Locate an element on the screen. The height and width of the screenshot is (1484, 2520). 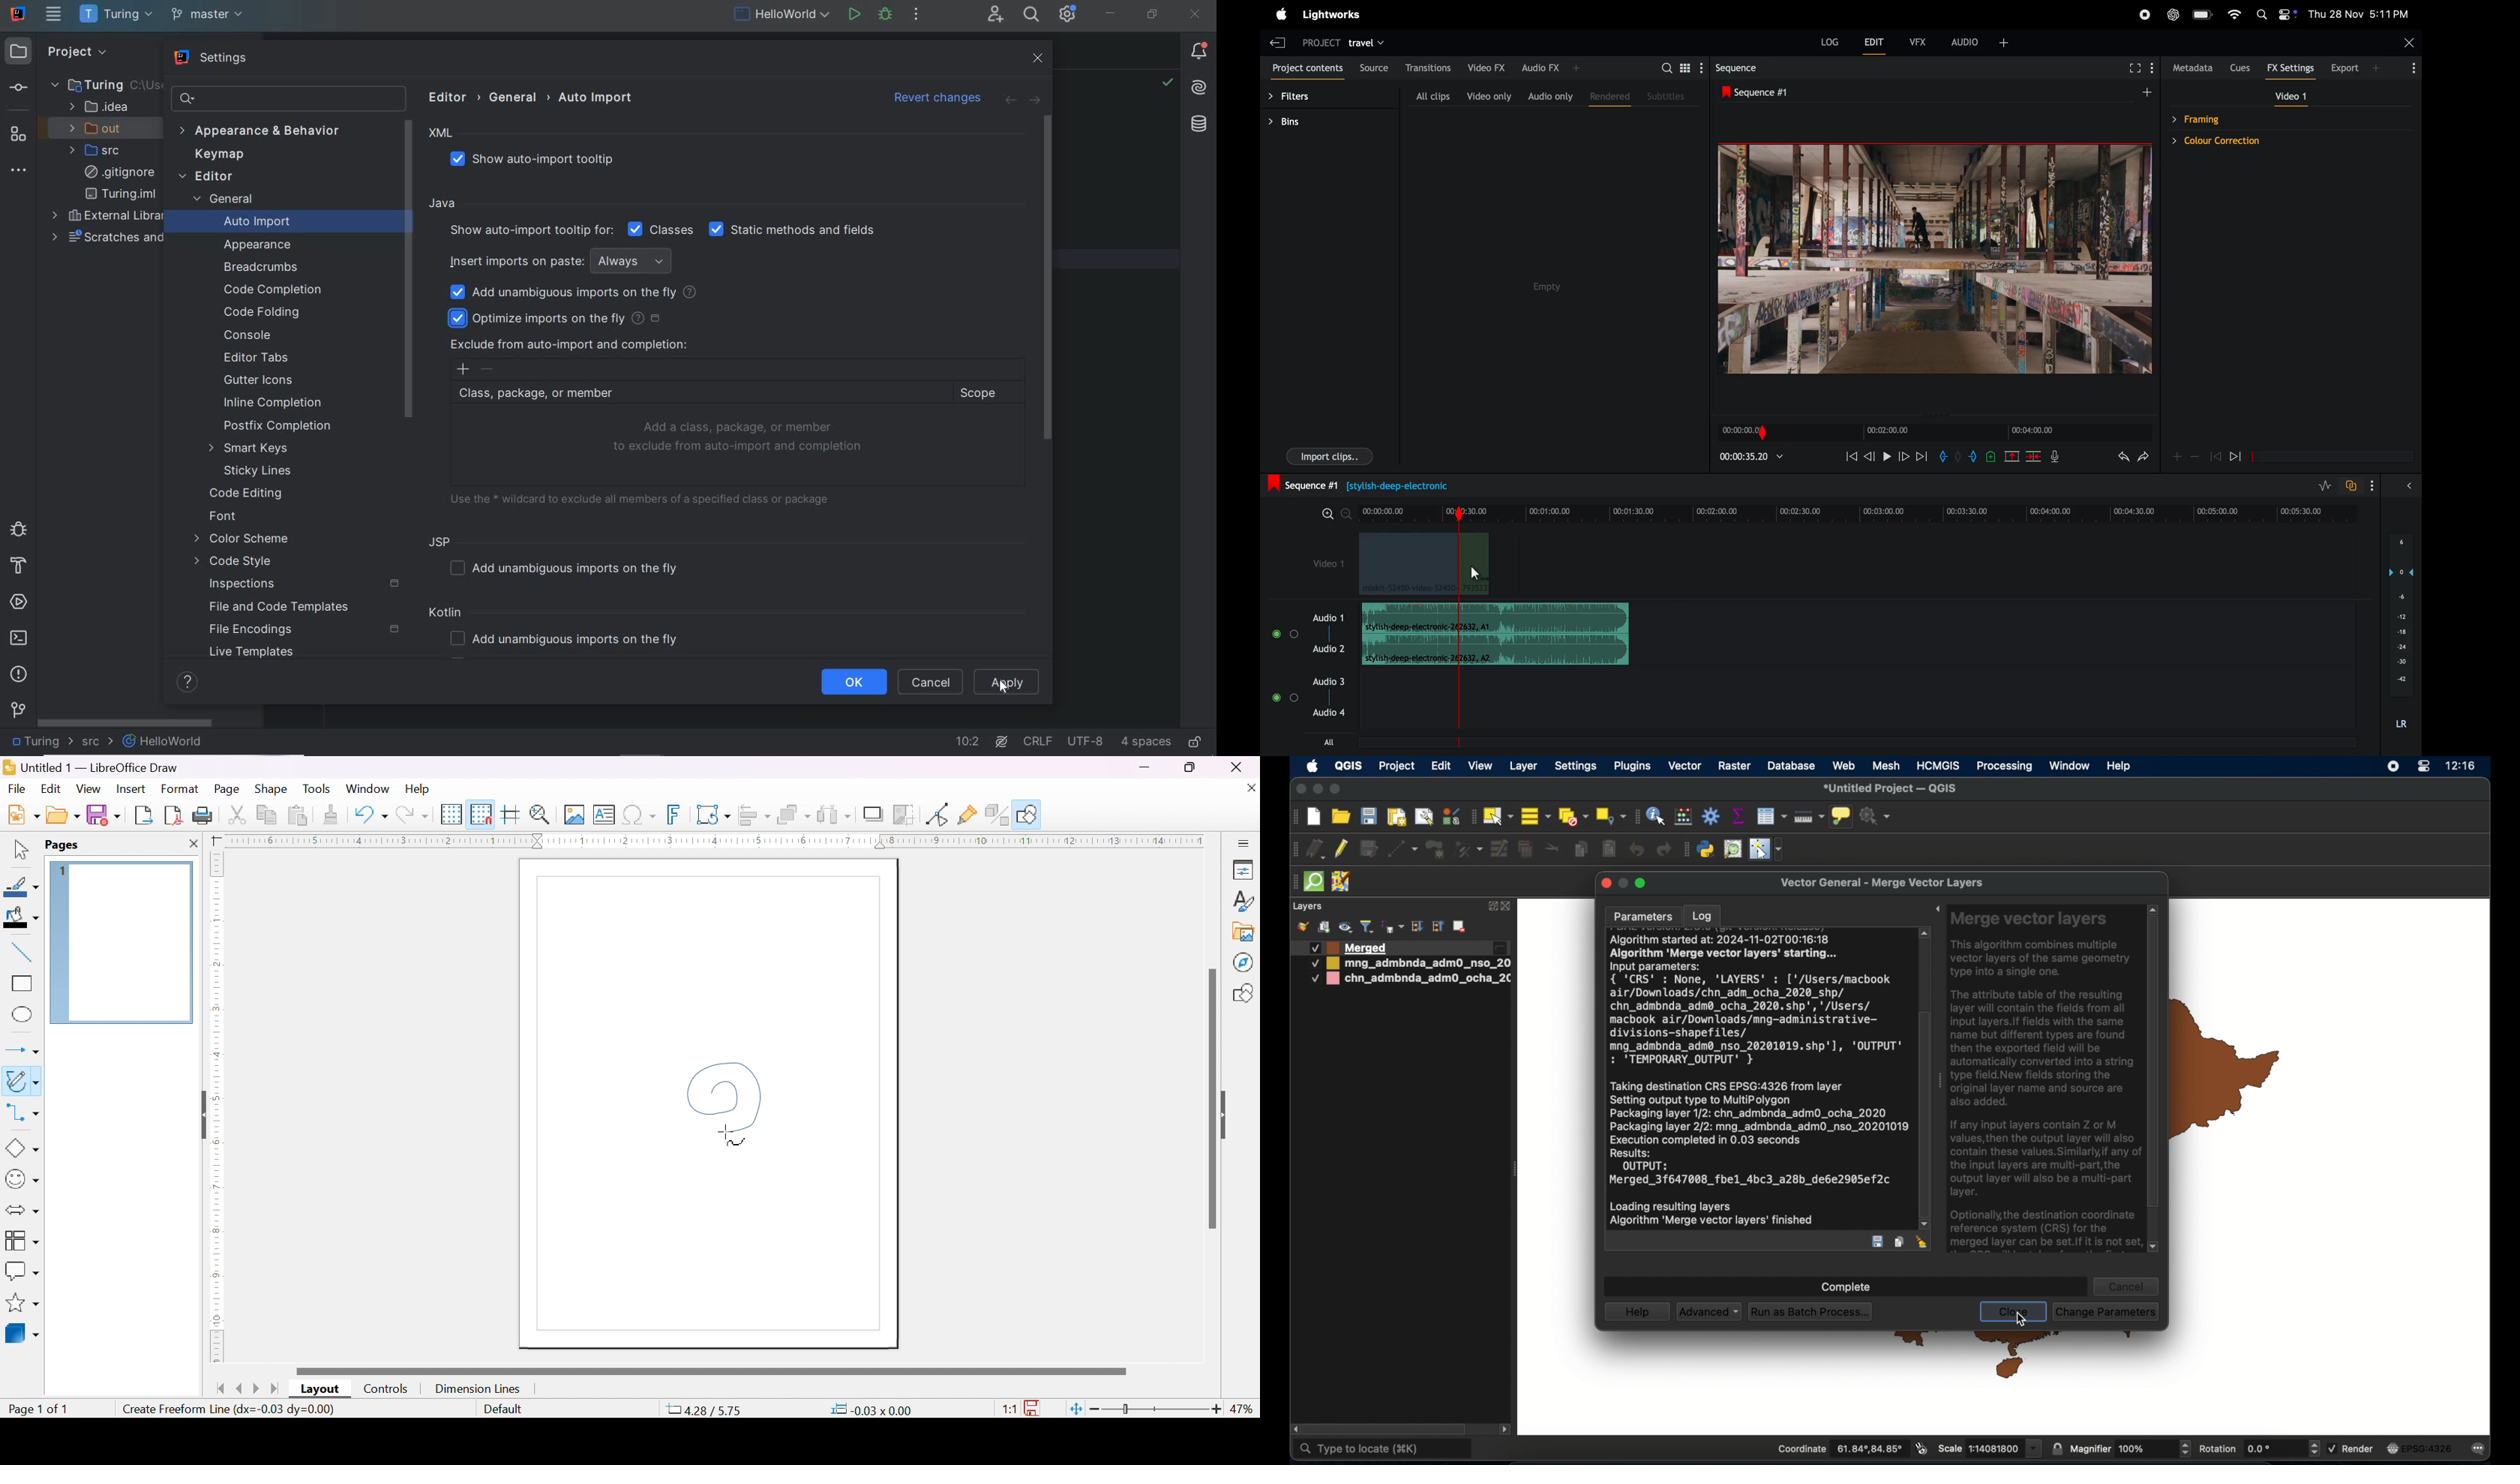
help is located at coordinates (1637, 1311).